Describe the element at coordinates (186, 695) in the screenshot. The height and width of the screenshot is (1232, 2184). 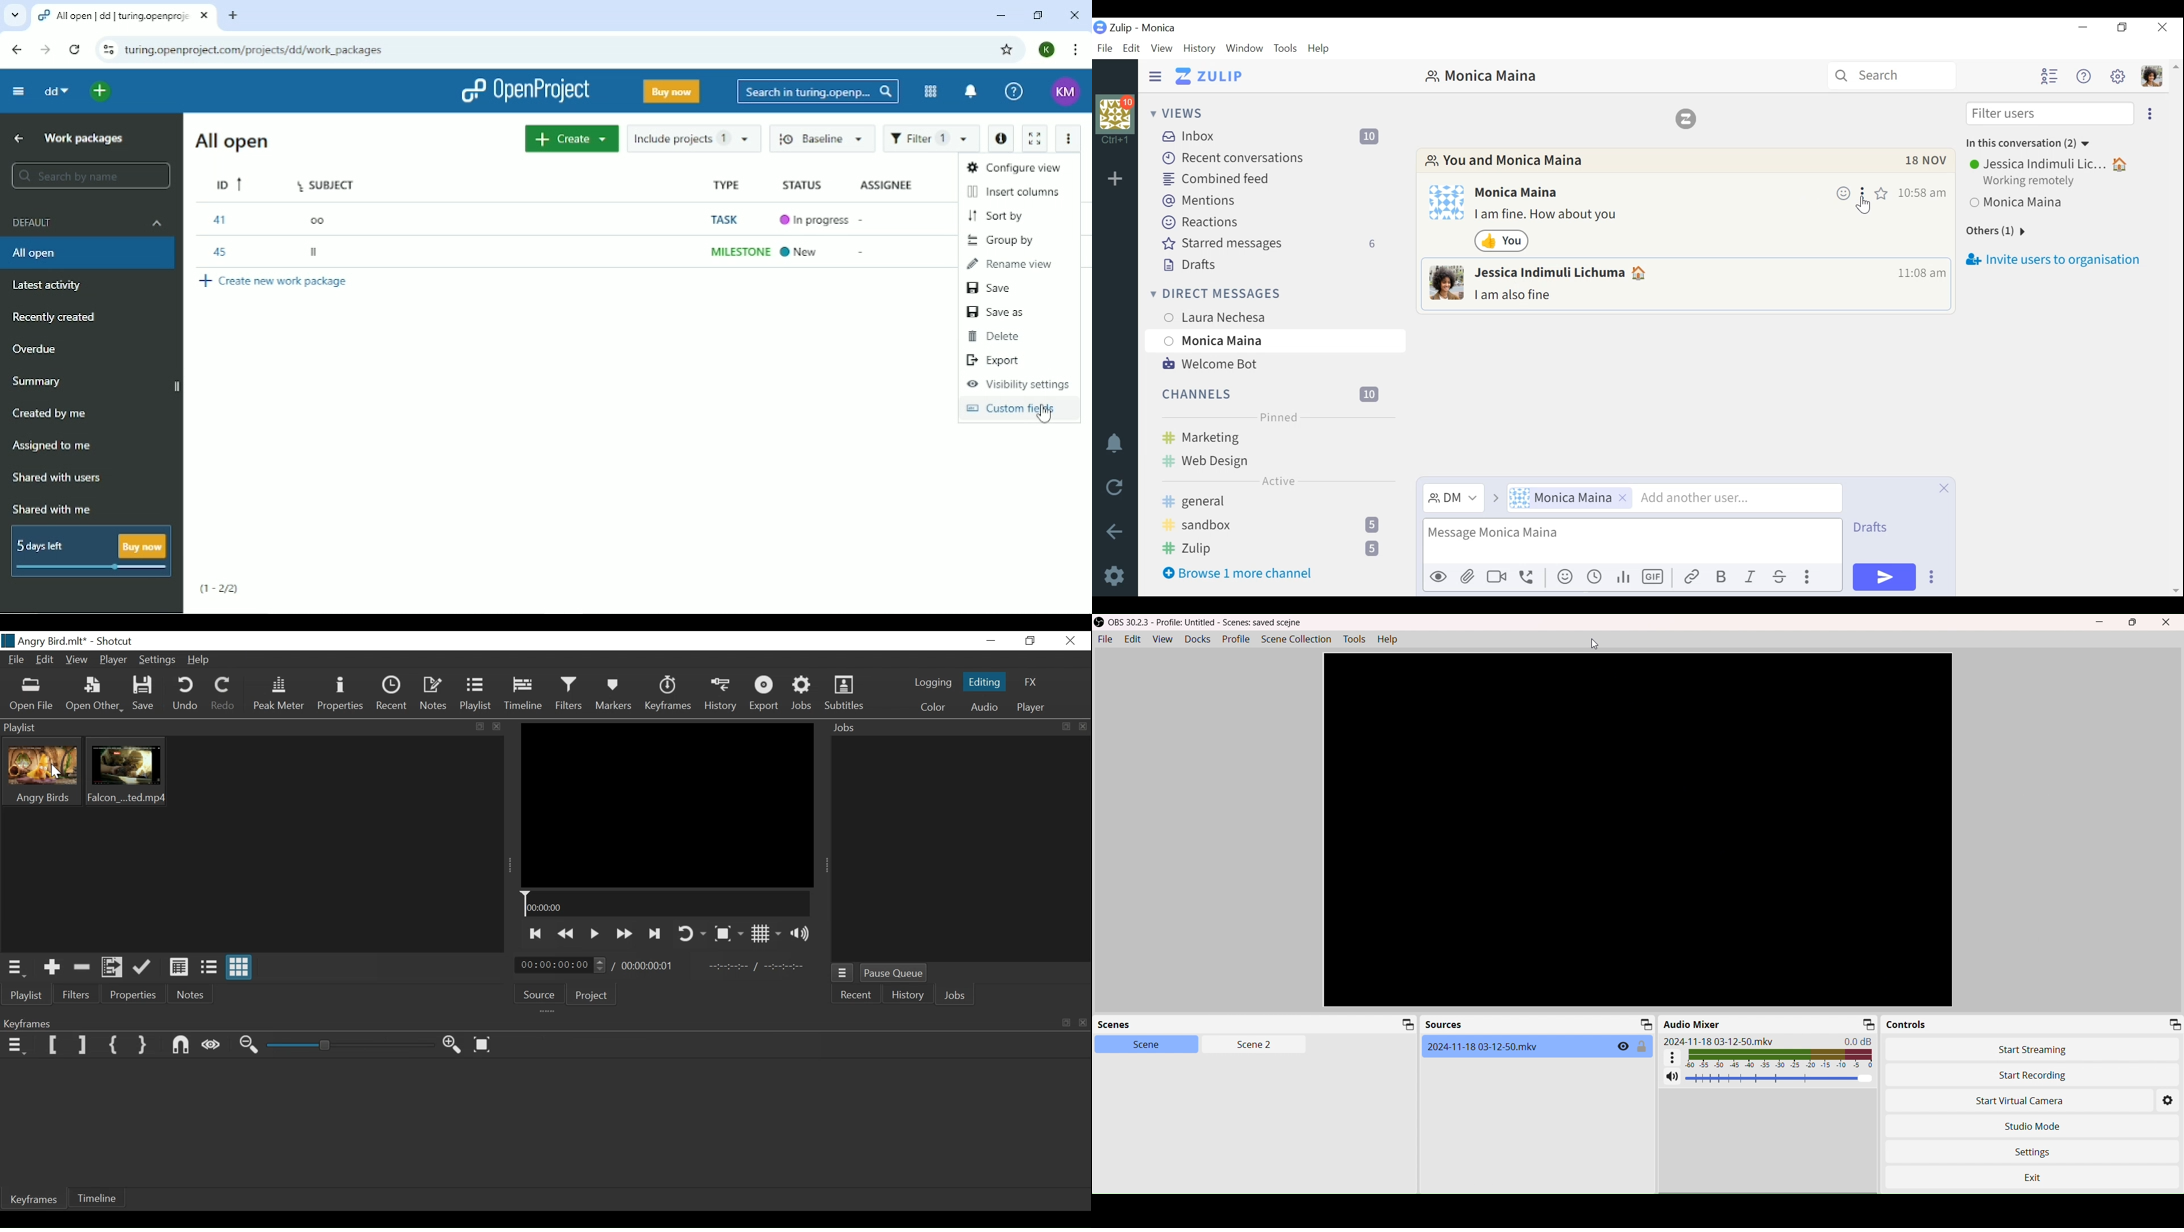
I see `Undo` at that location.